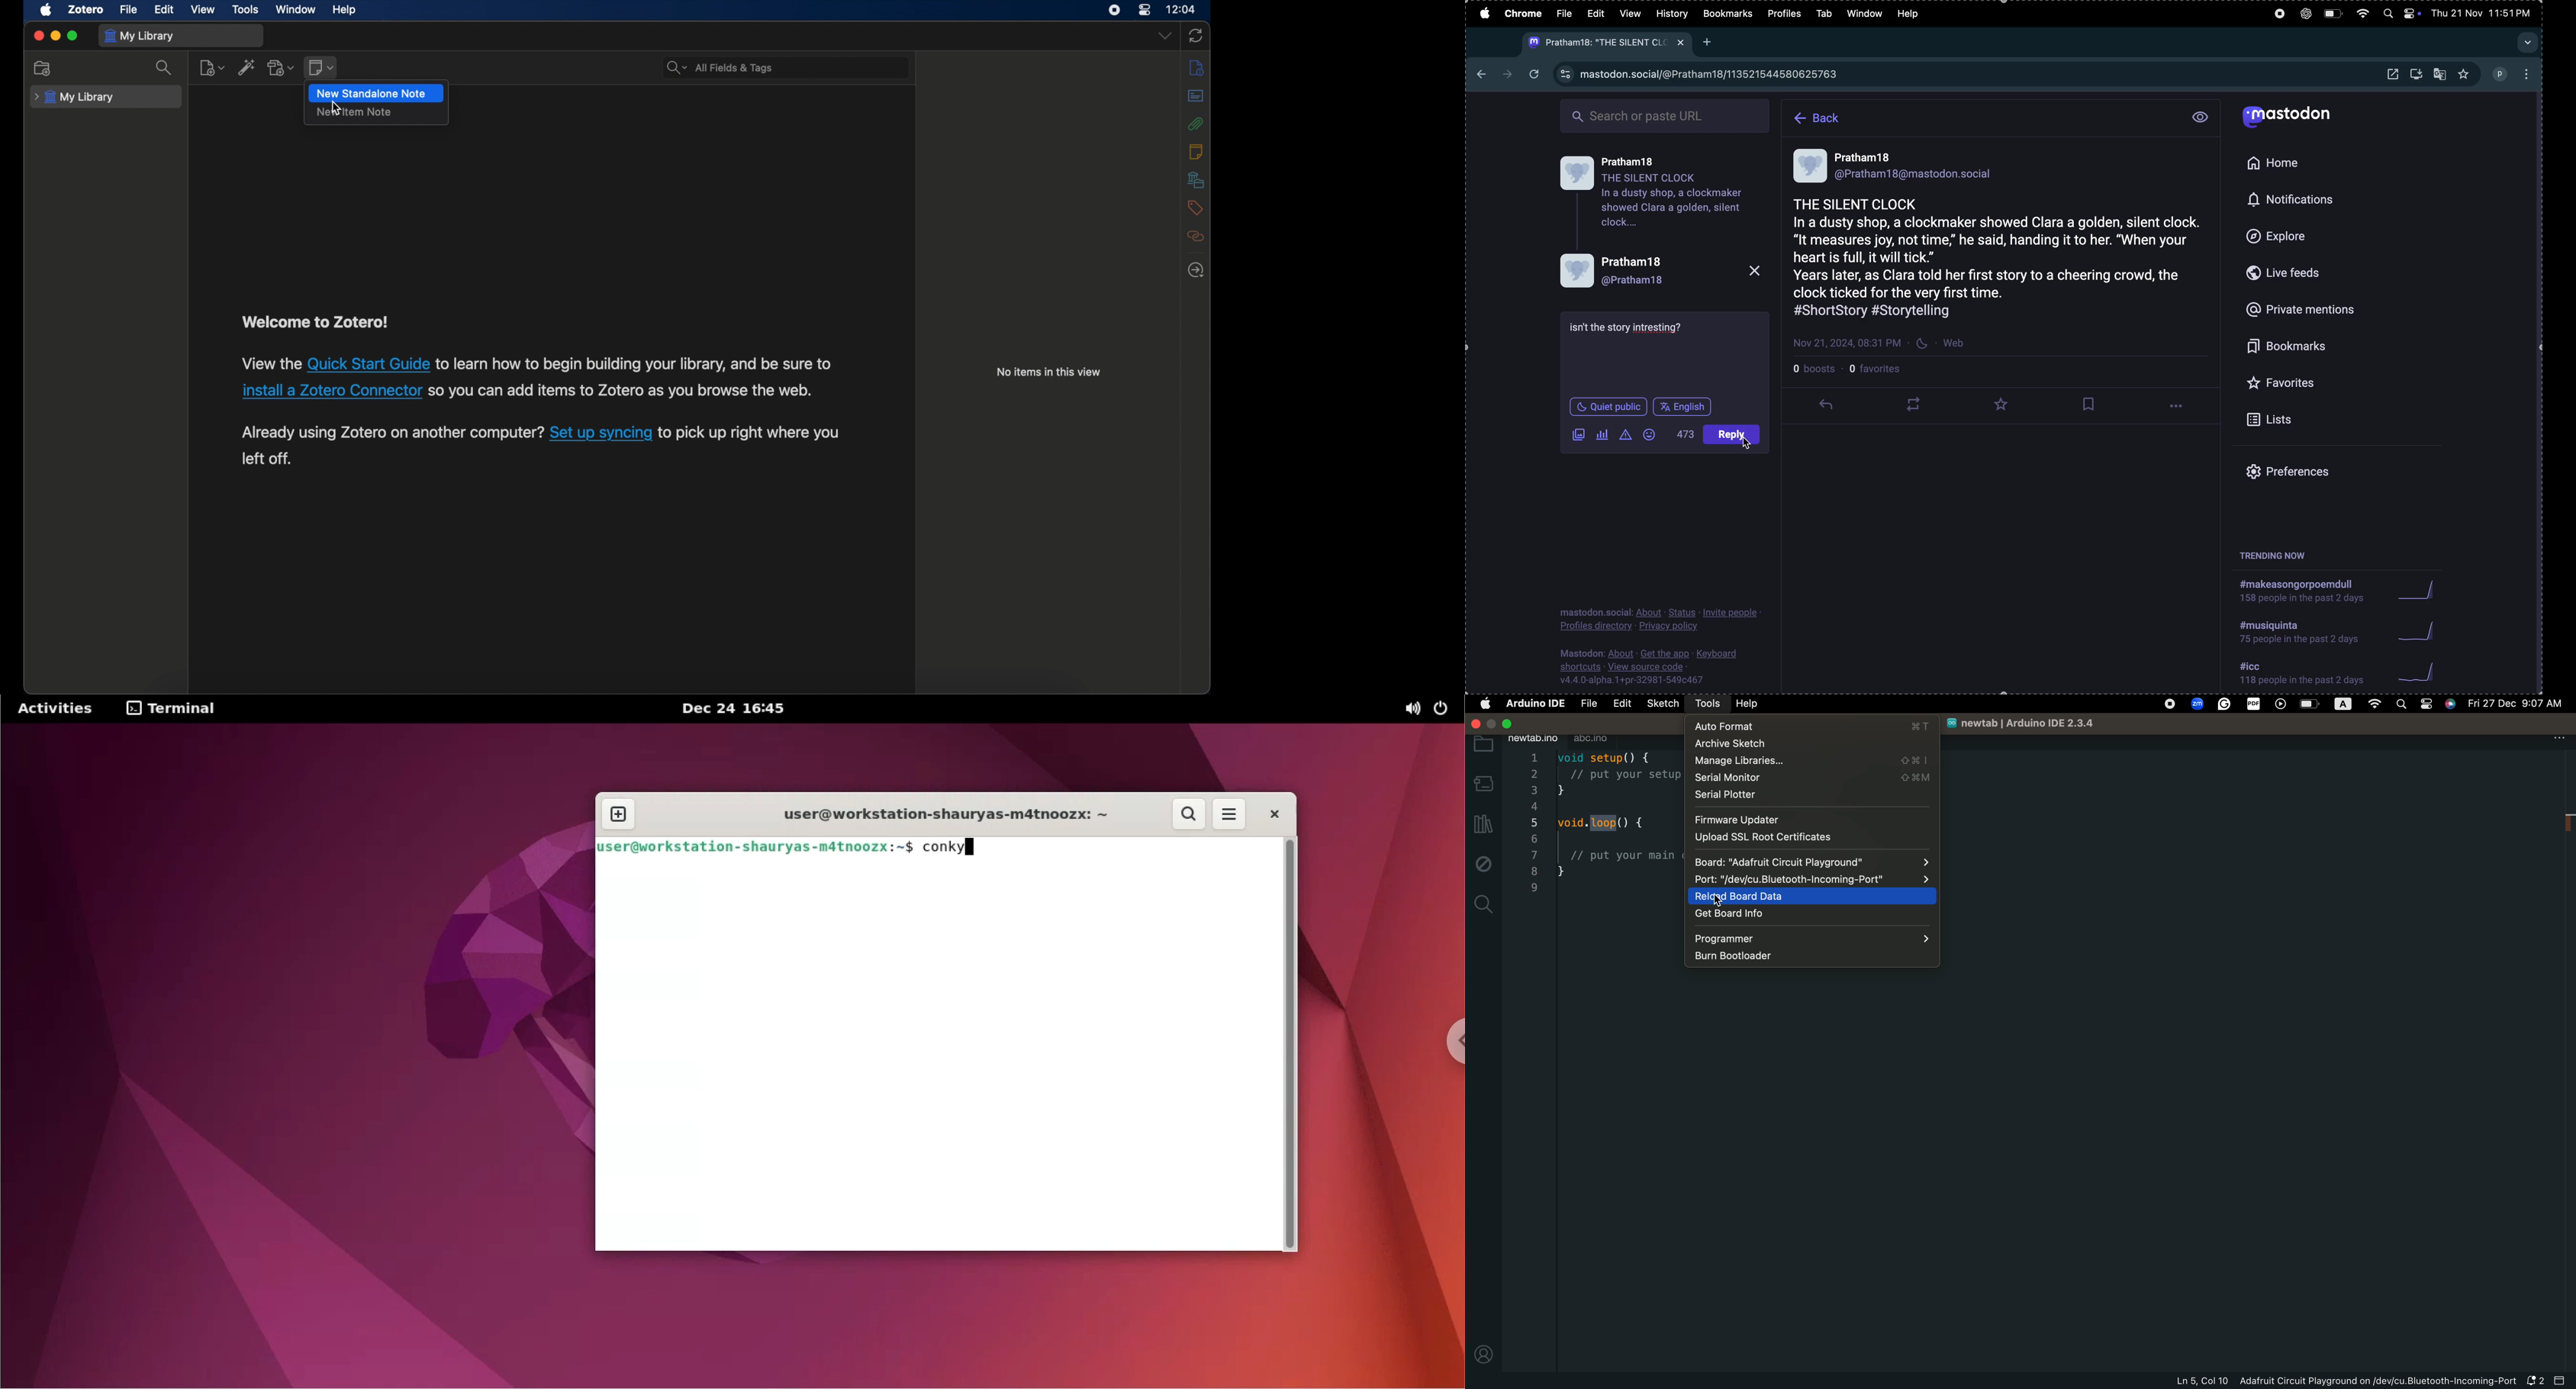 The image size is (2576, 1400). Describe the element at coordinates (2179, 408) in the screenshot. I see `options` at that location.